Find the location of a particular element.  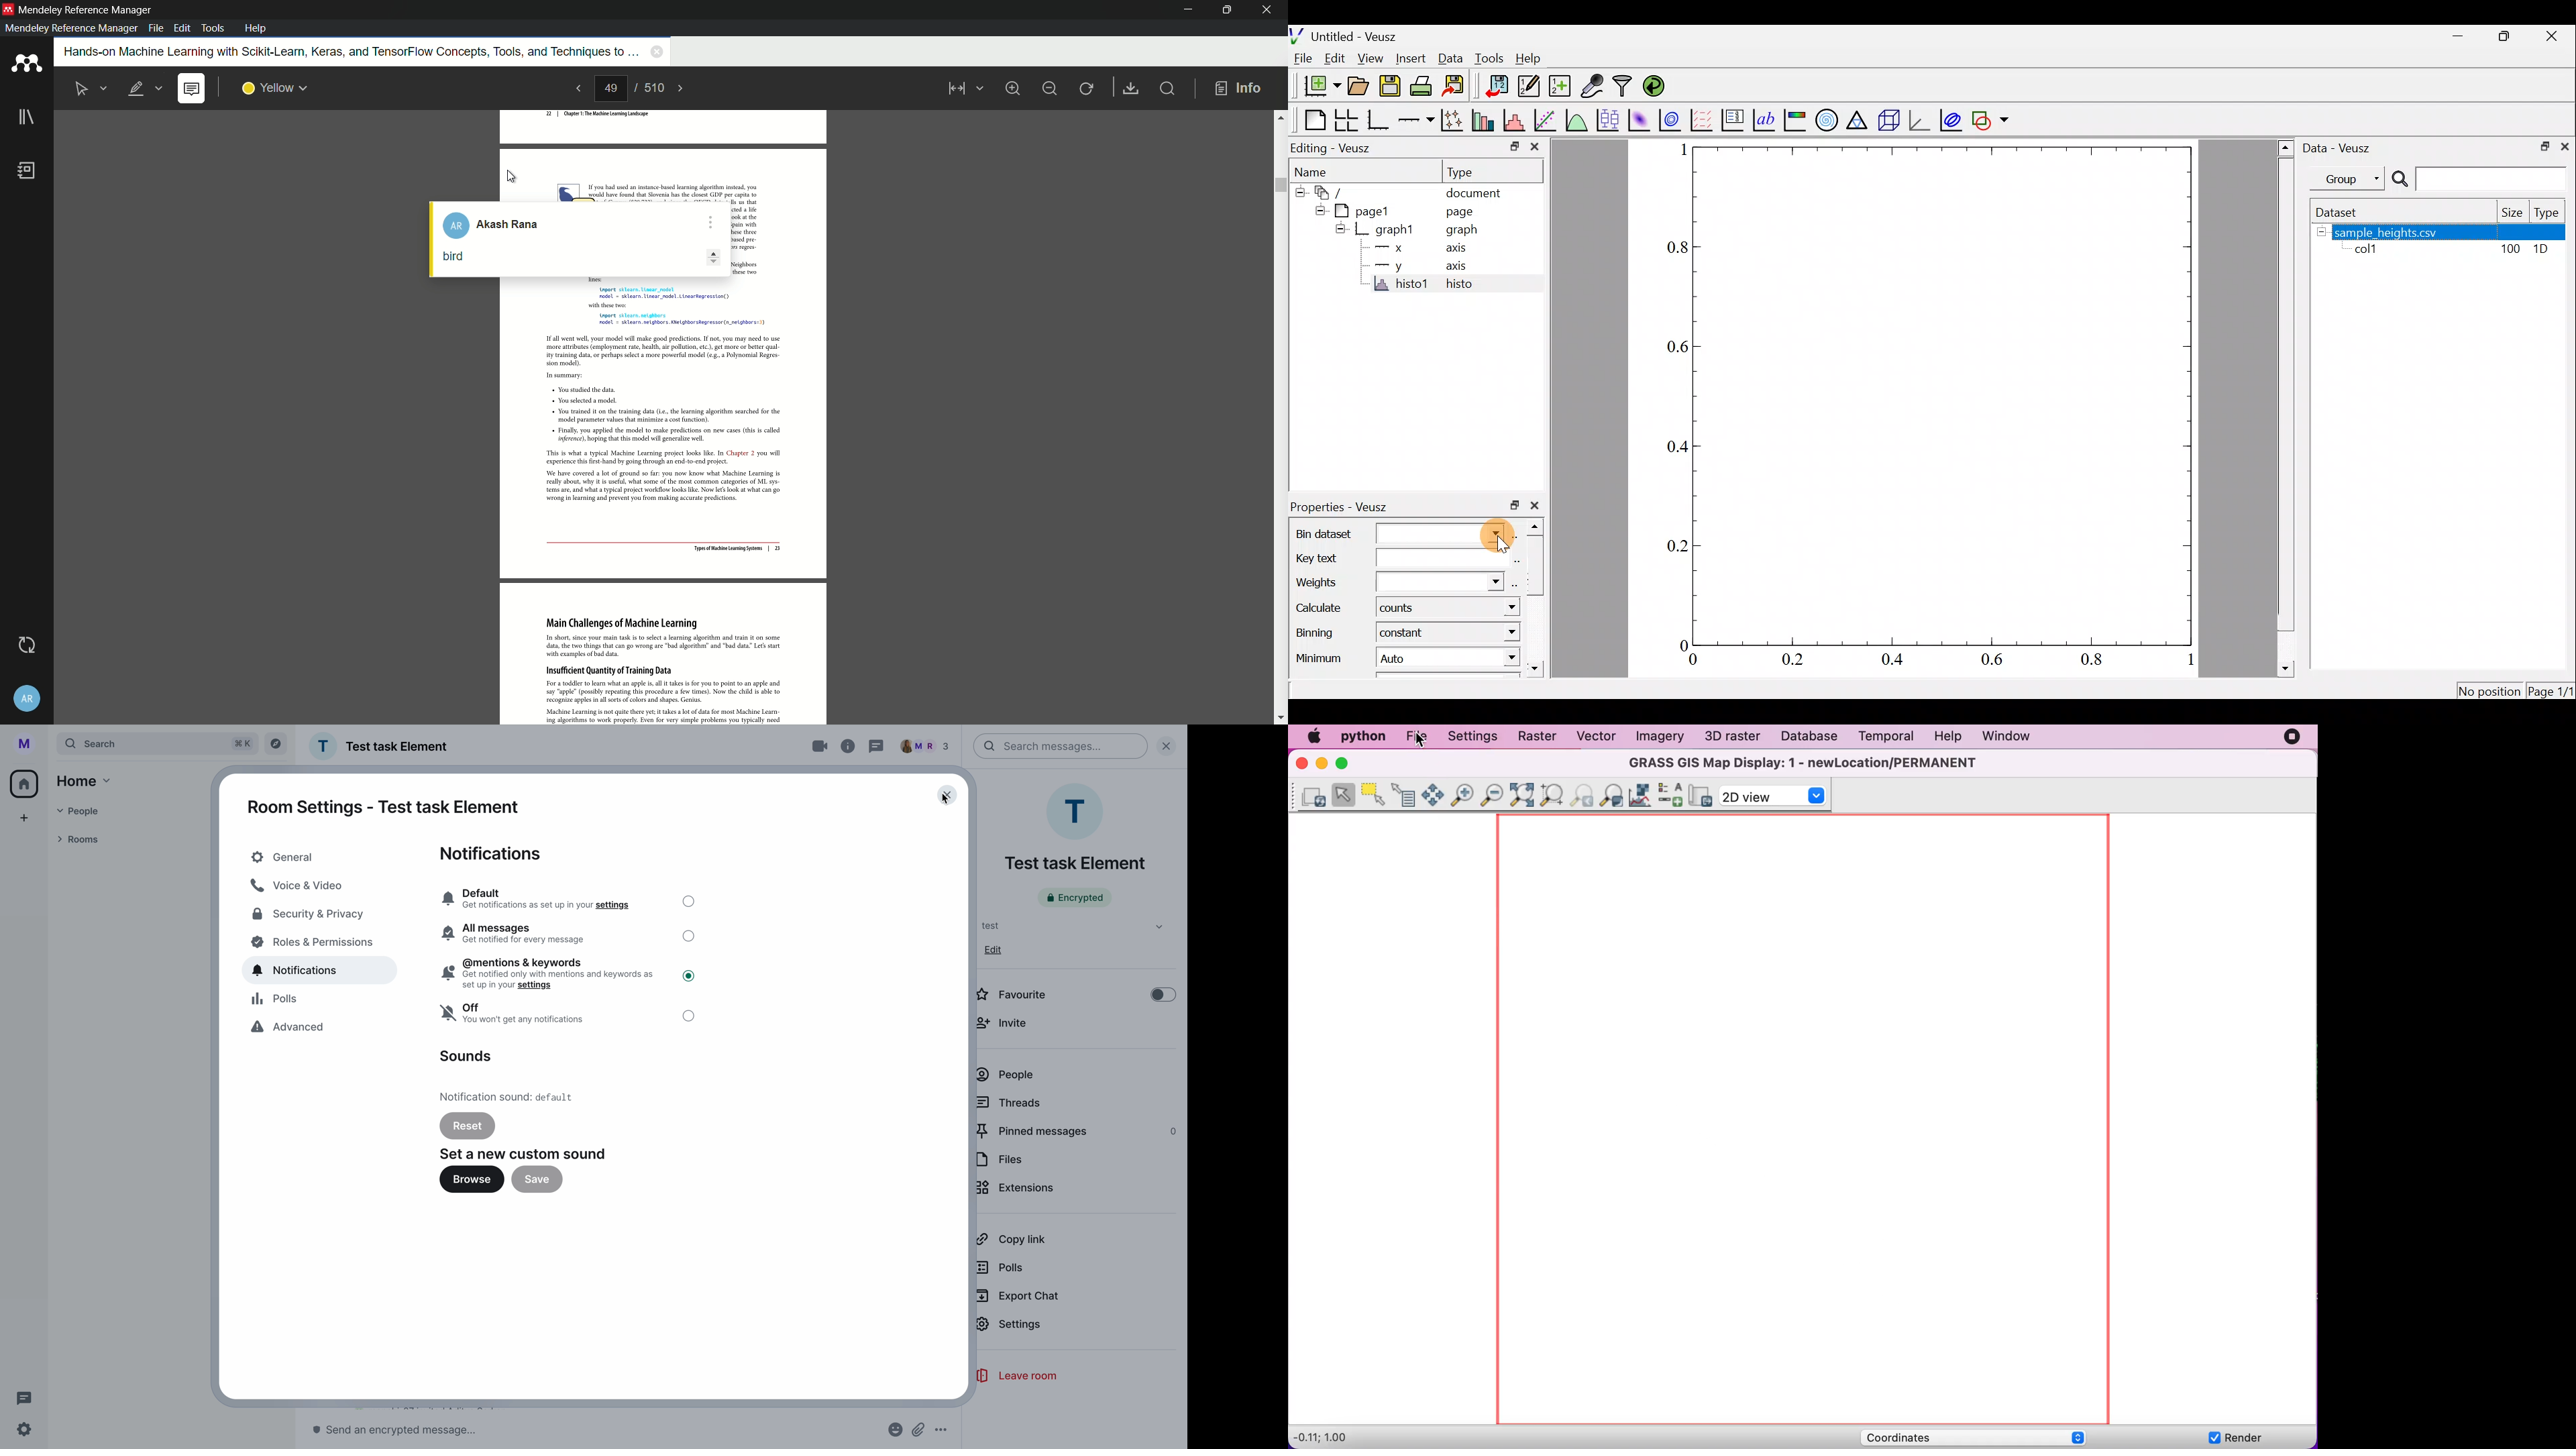

100 is located at coordinates (2512, 250).